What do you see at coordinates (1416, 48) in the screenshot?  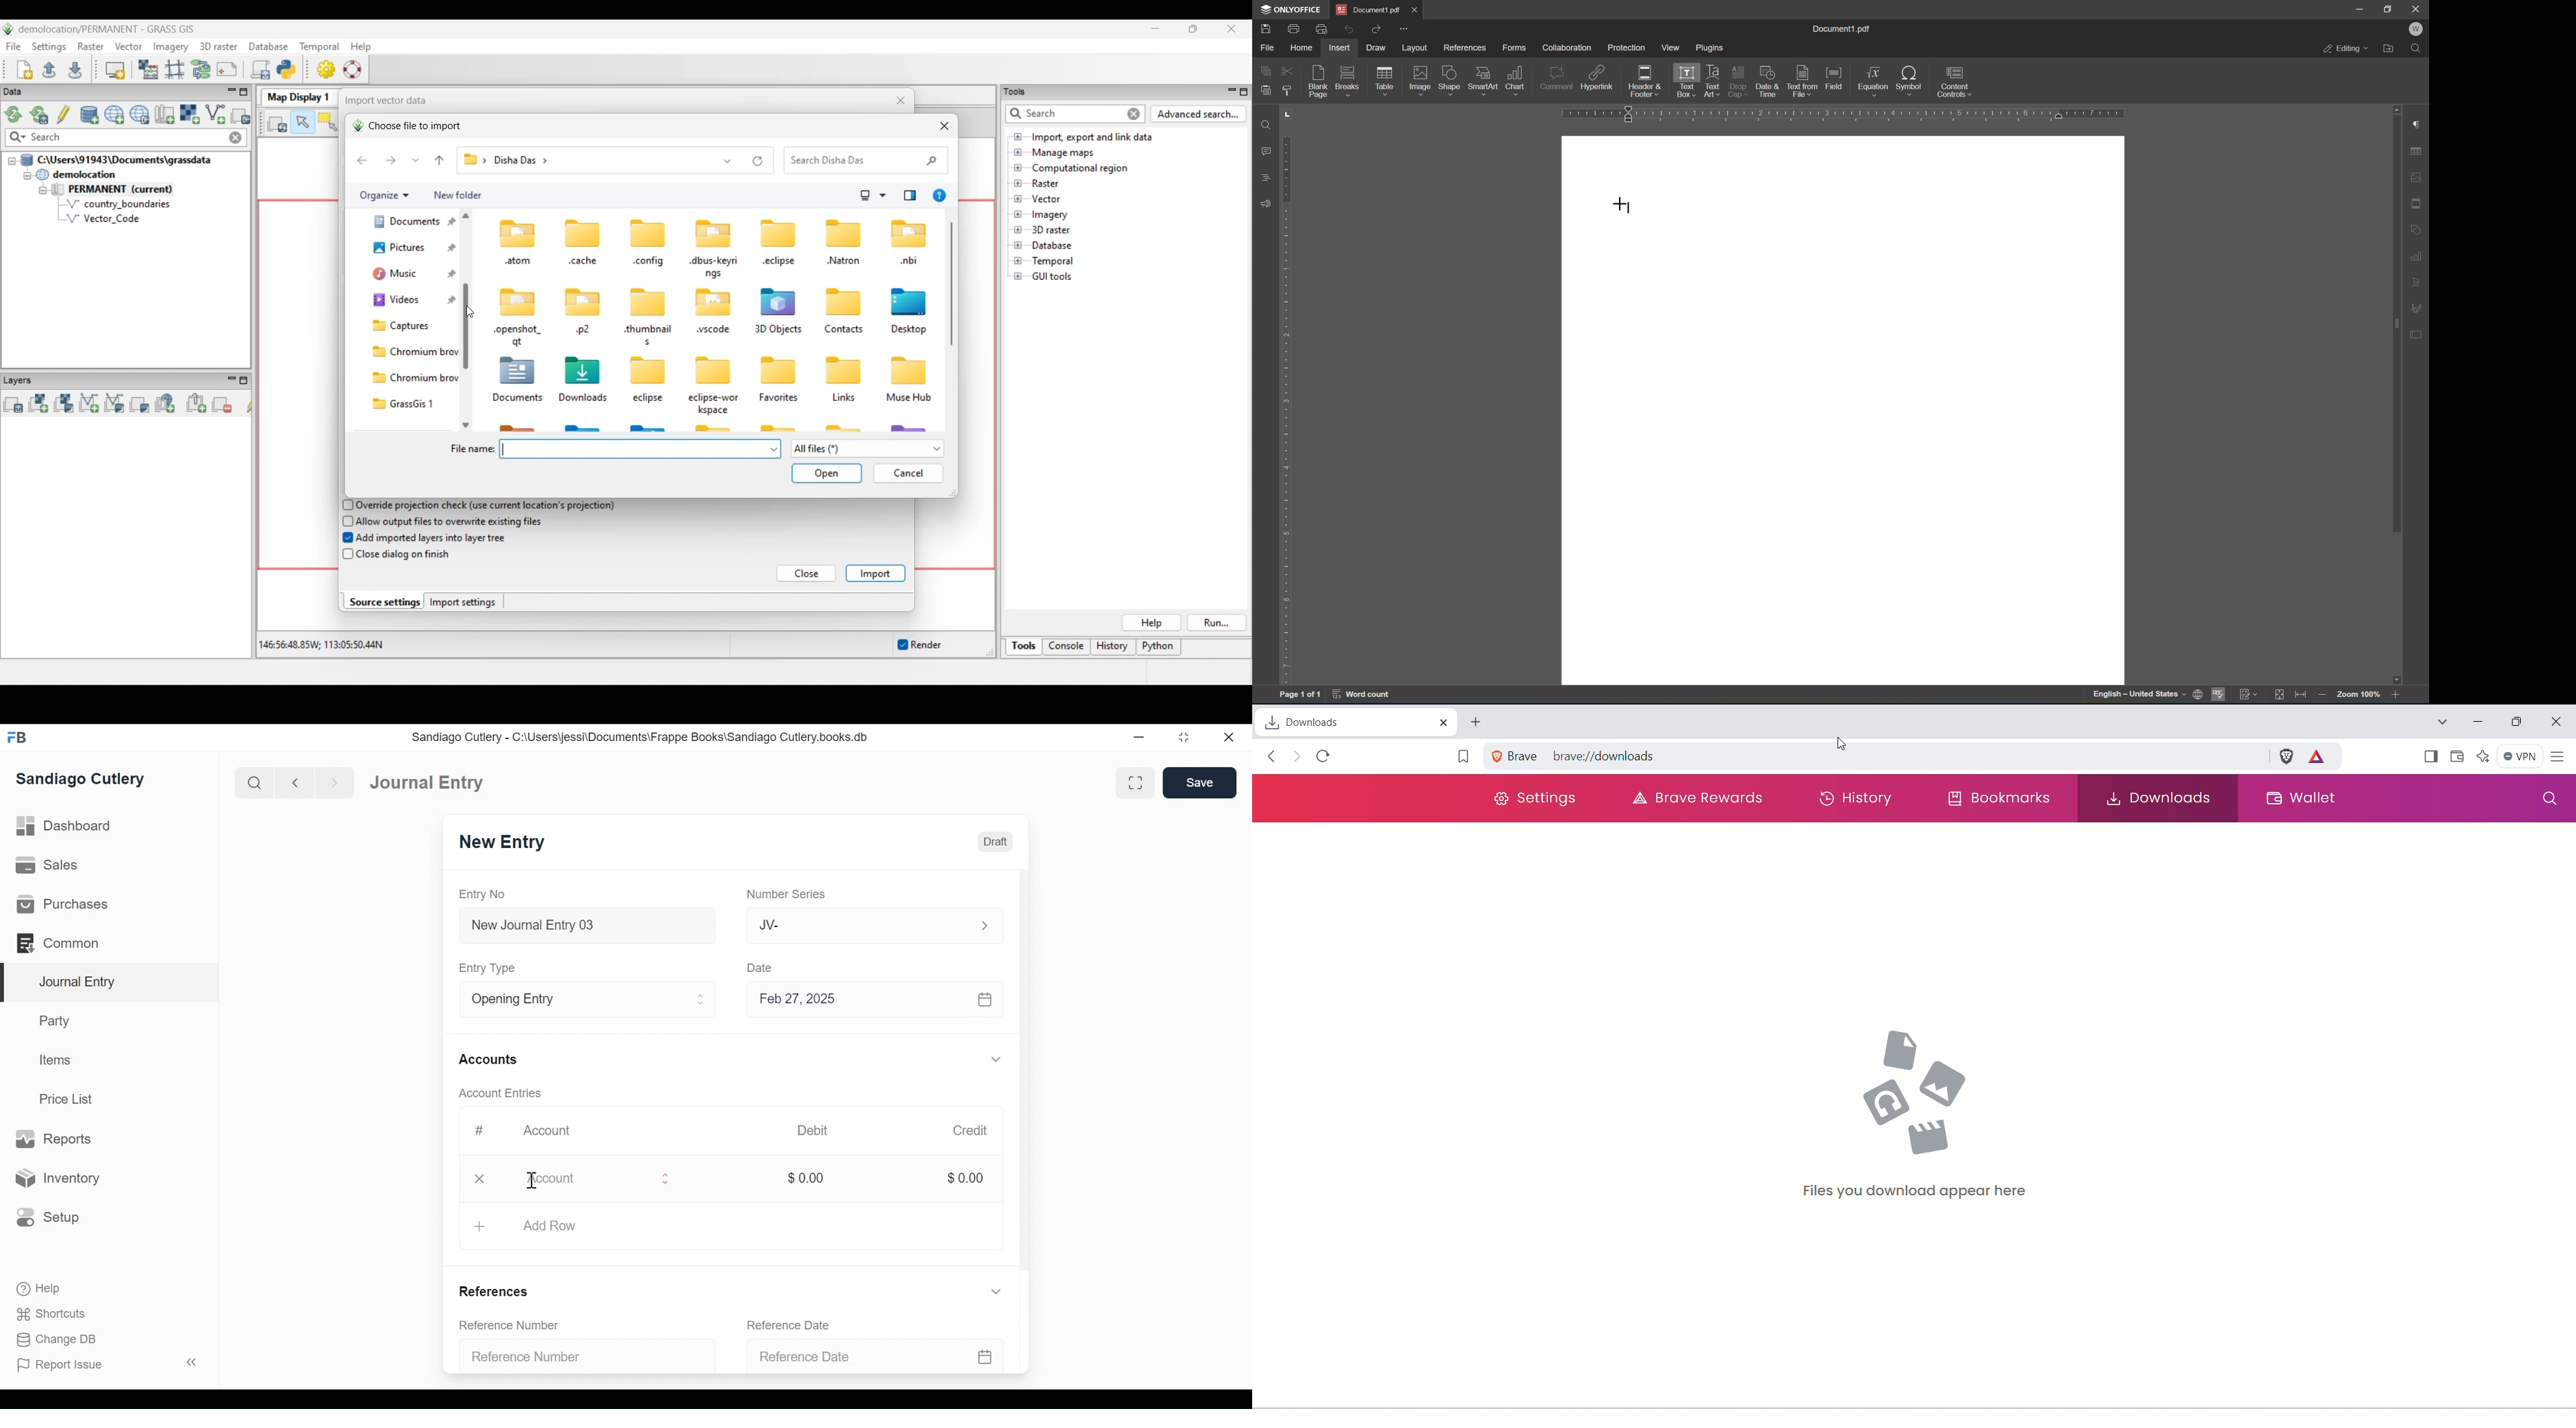 I see `layout` at bounding box center [1416, 48].